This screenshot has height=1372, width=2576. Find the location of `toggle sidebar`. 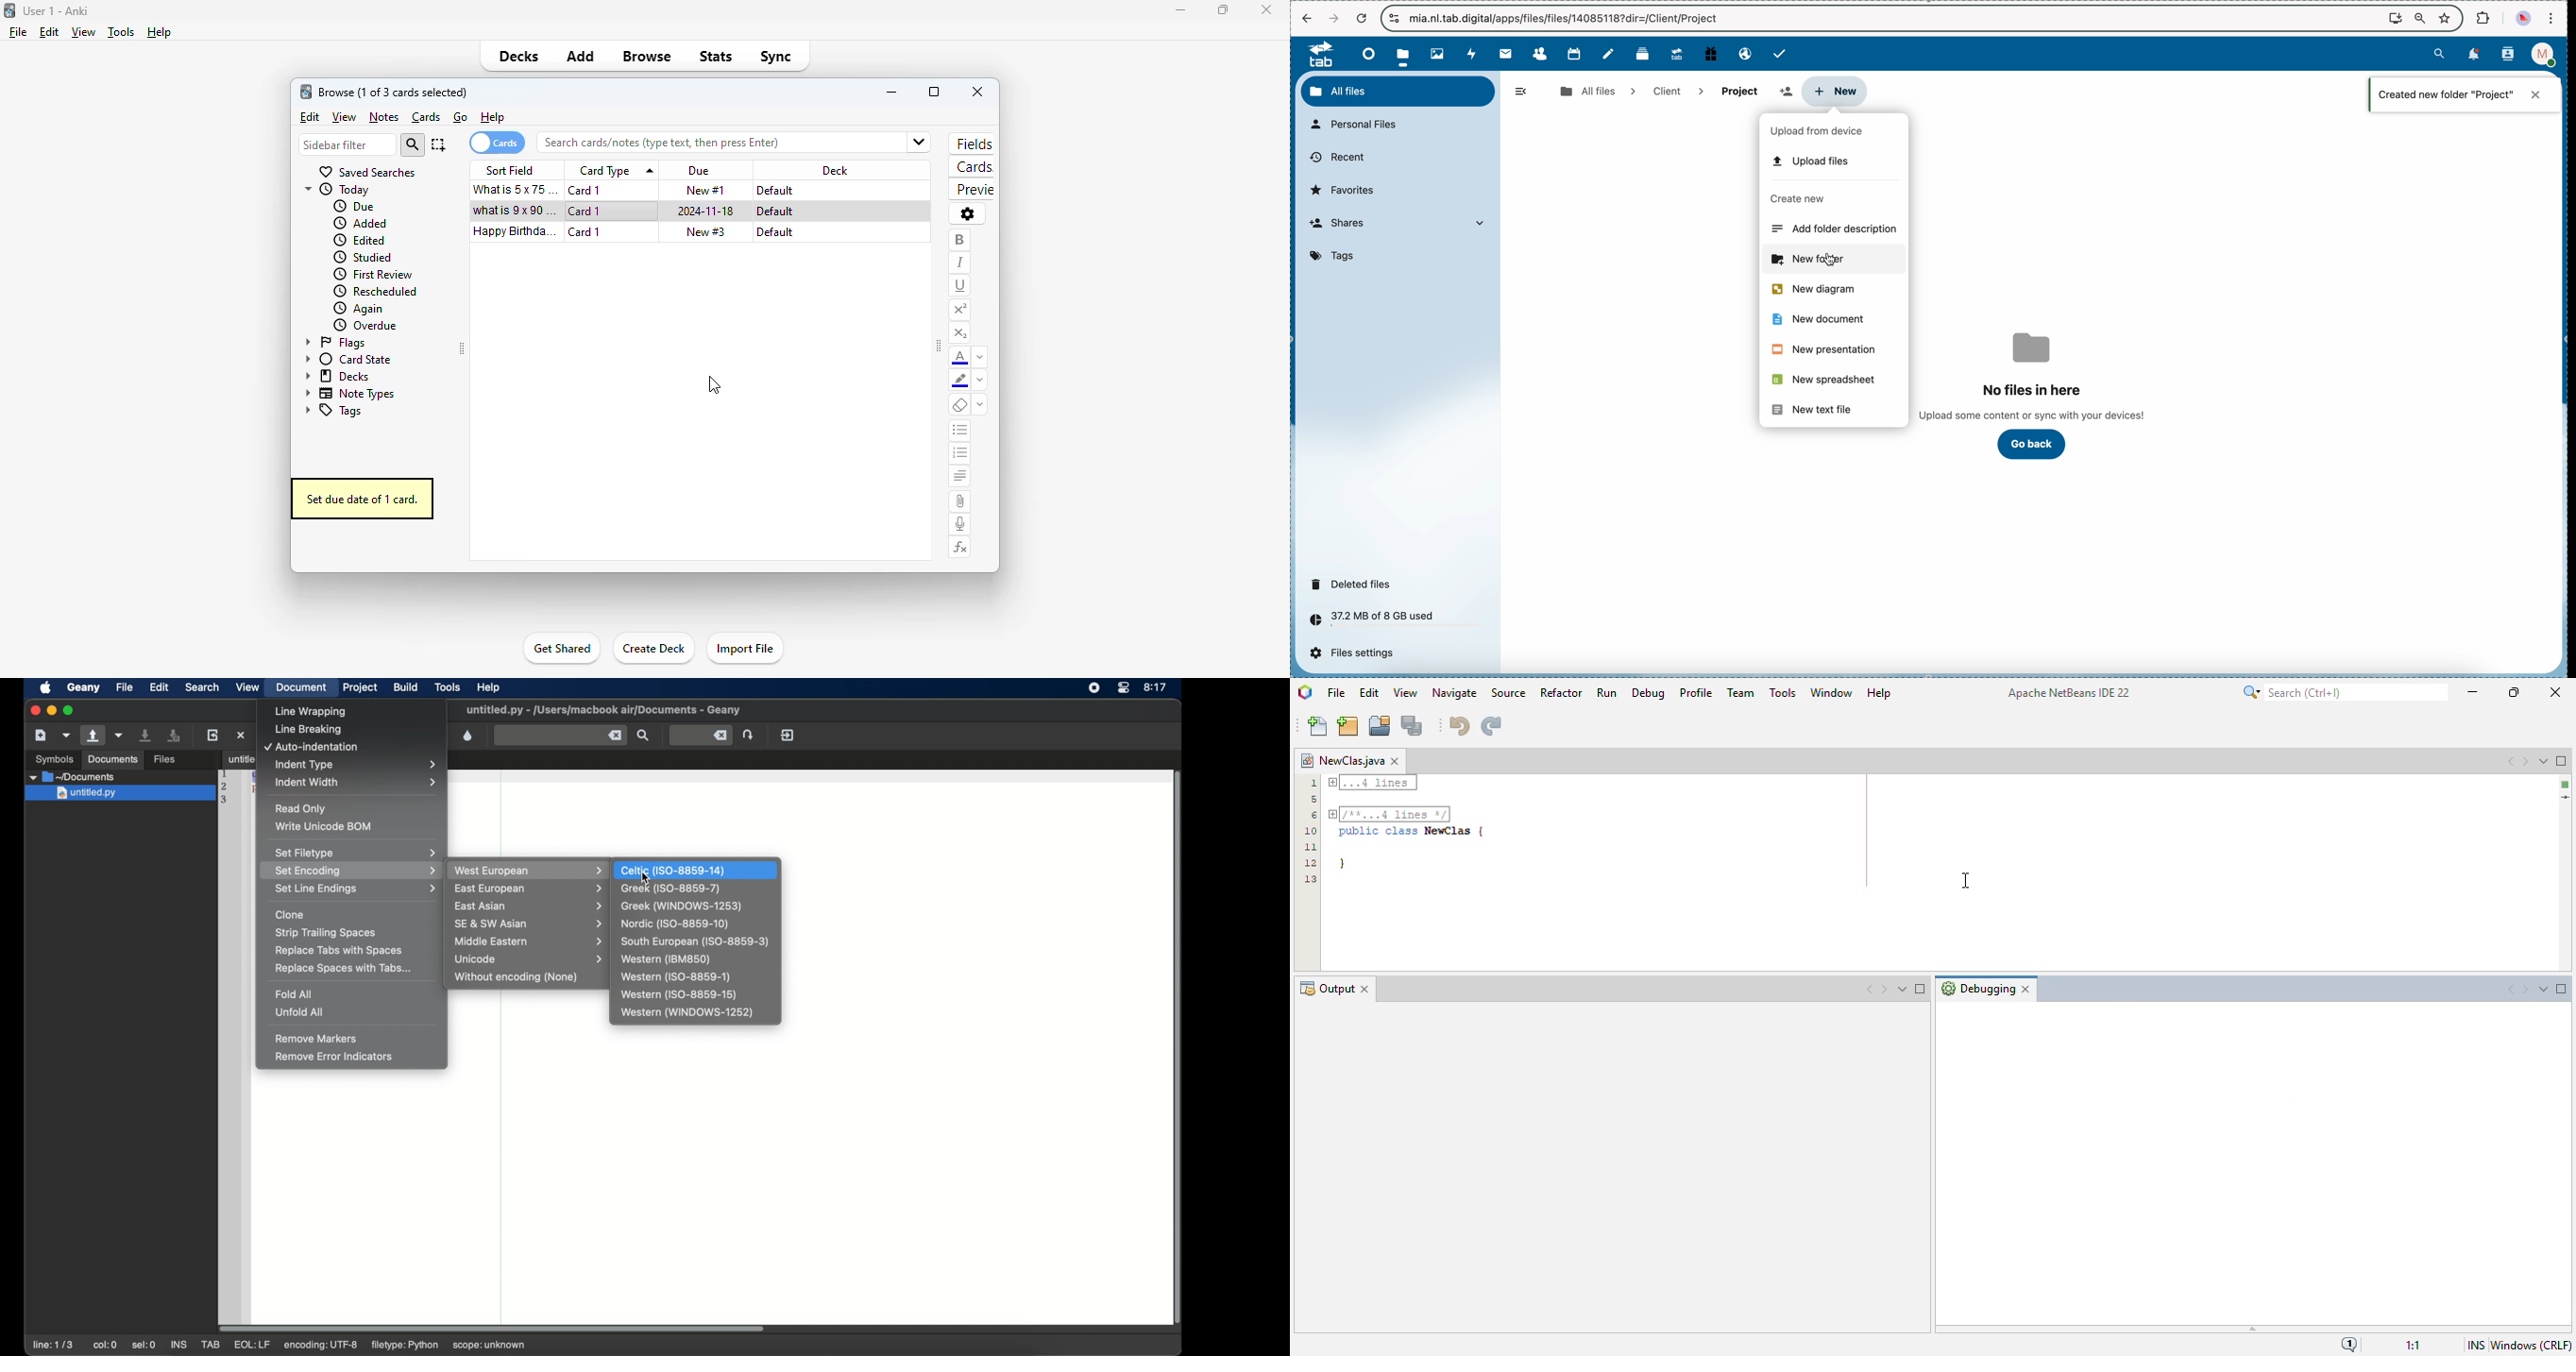

toggle sidebar is located at coordinates (939, 346).